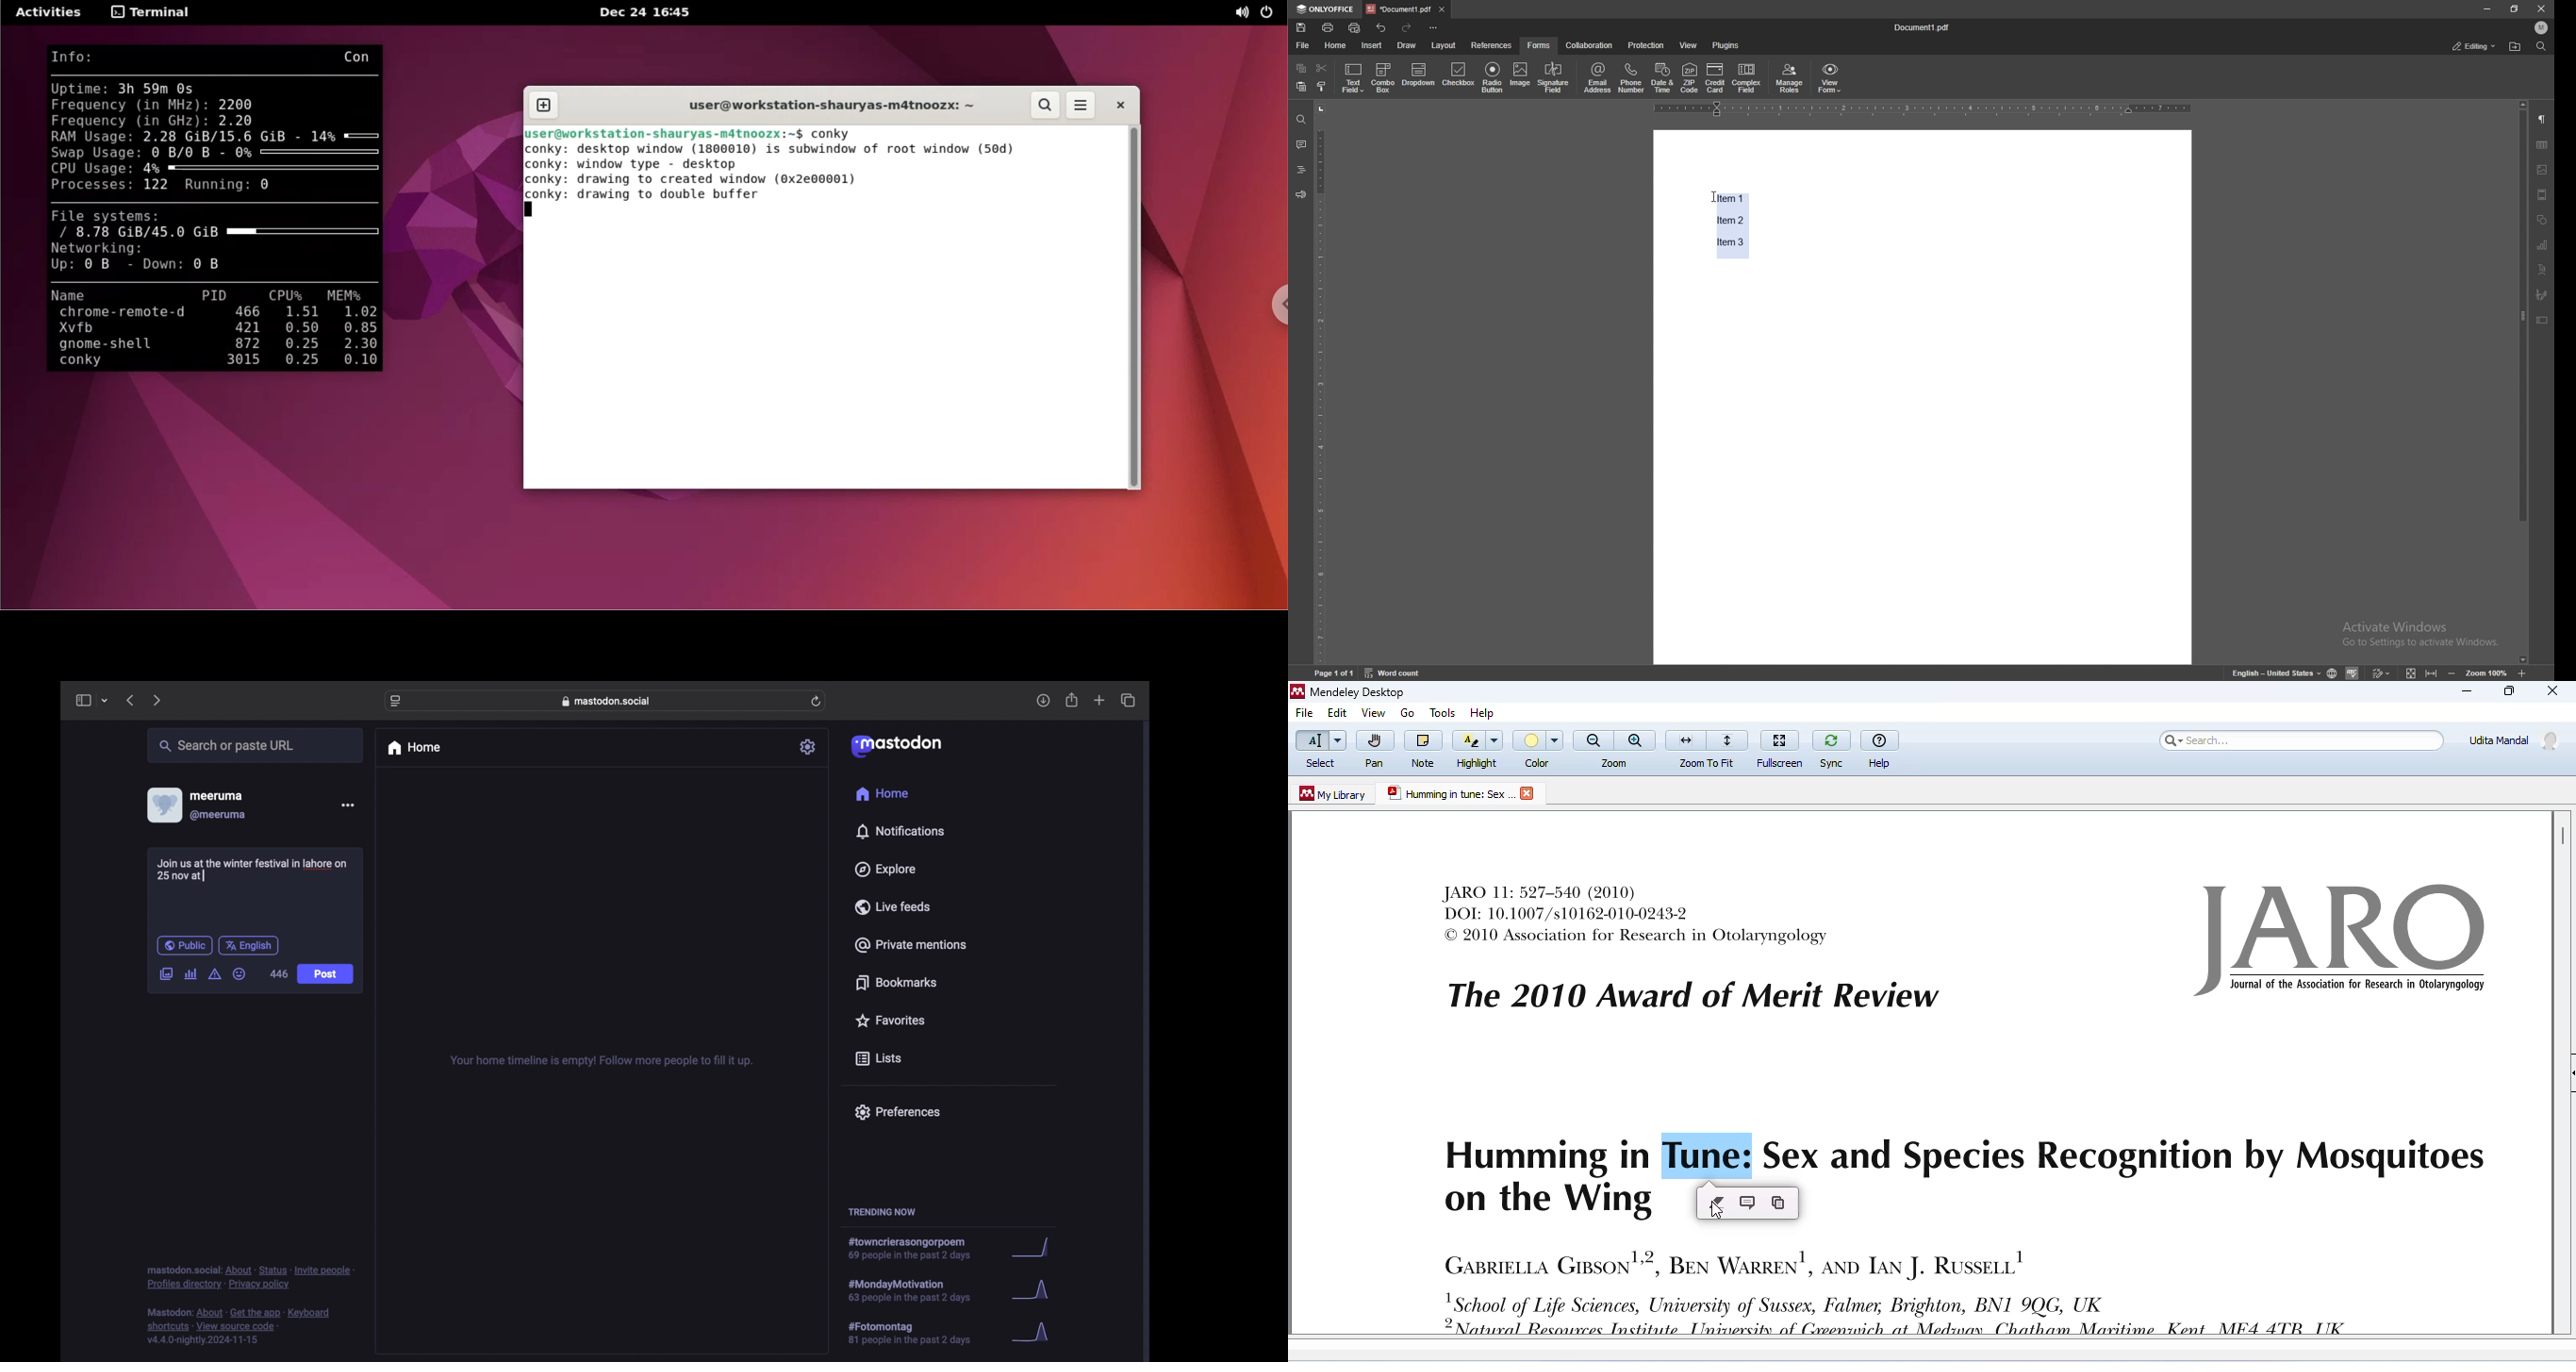  Describe the element at coordinates (1301, 28) in the screenshot. I see `save` at that location.